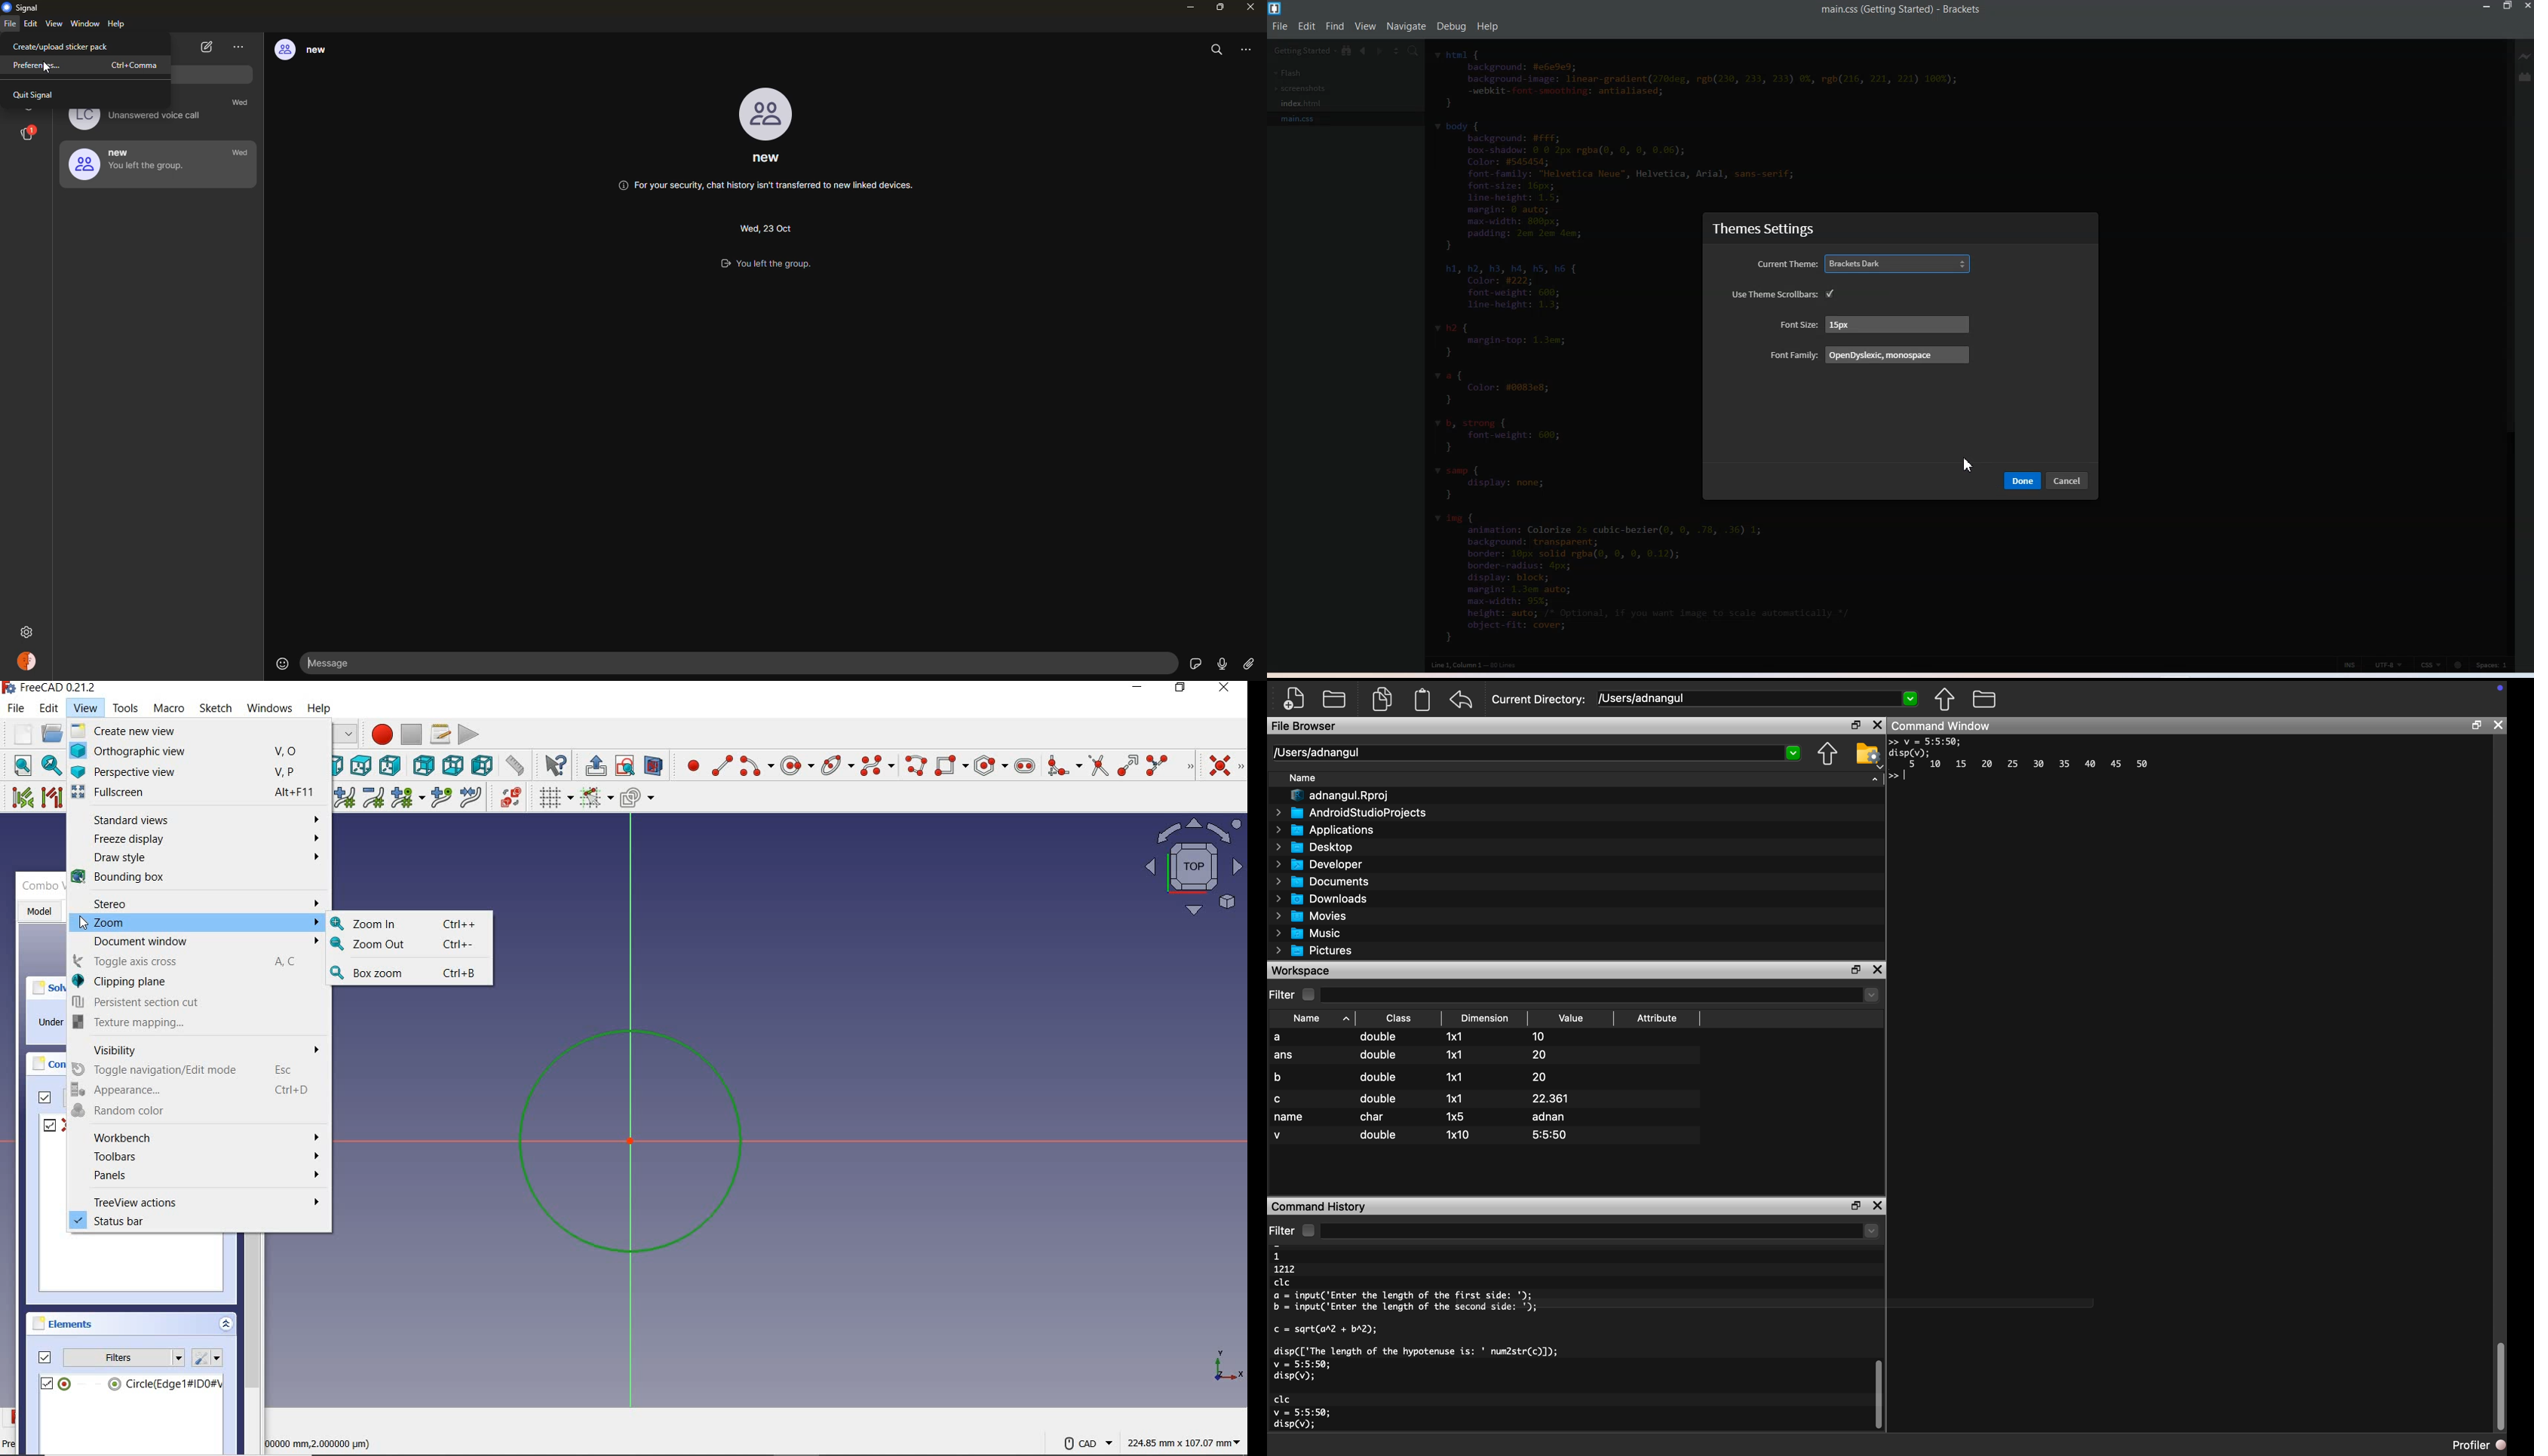 Image resolution: width=2548 pixels, height=1456 pixels. What do you see at coordinates (49, 708) in the screenshot?
I see `edit` at bounding box center [49, 708].